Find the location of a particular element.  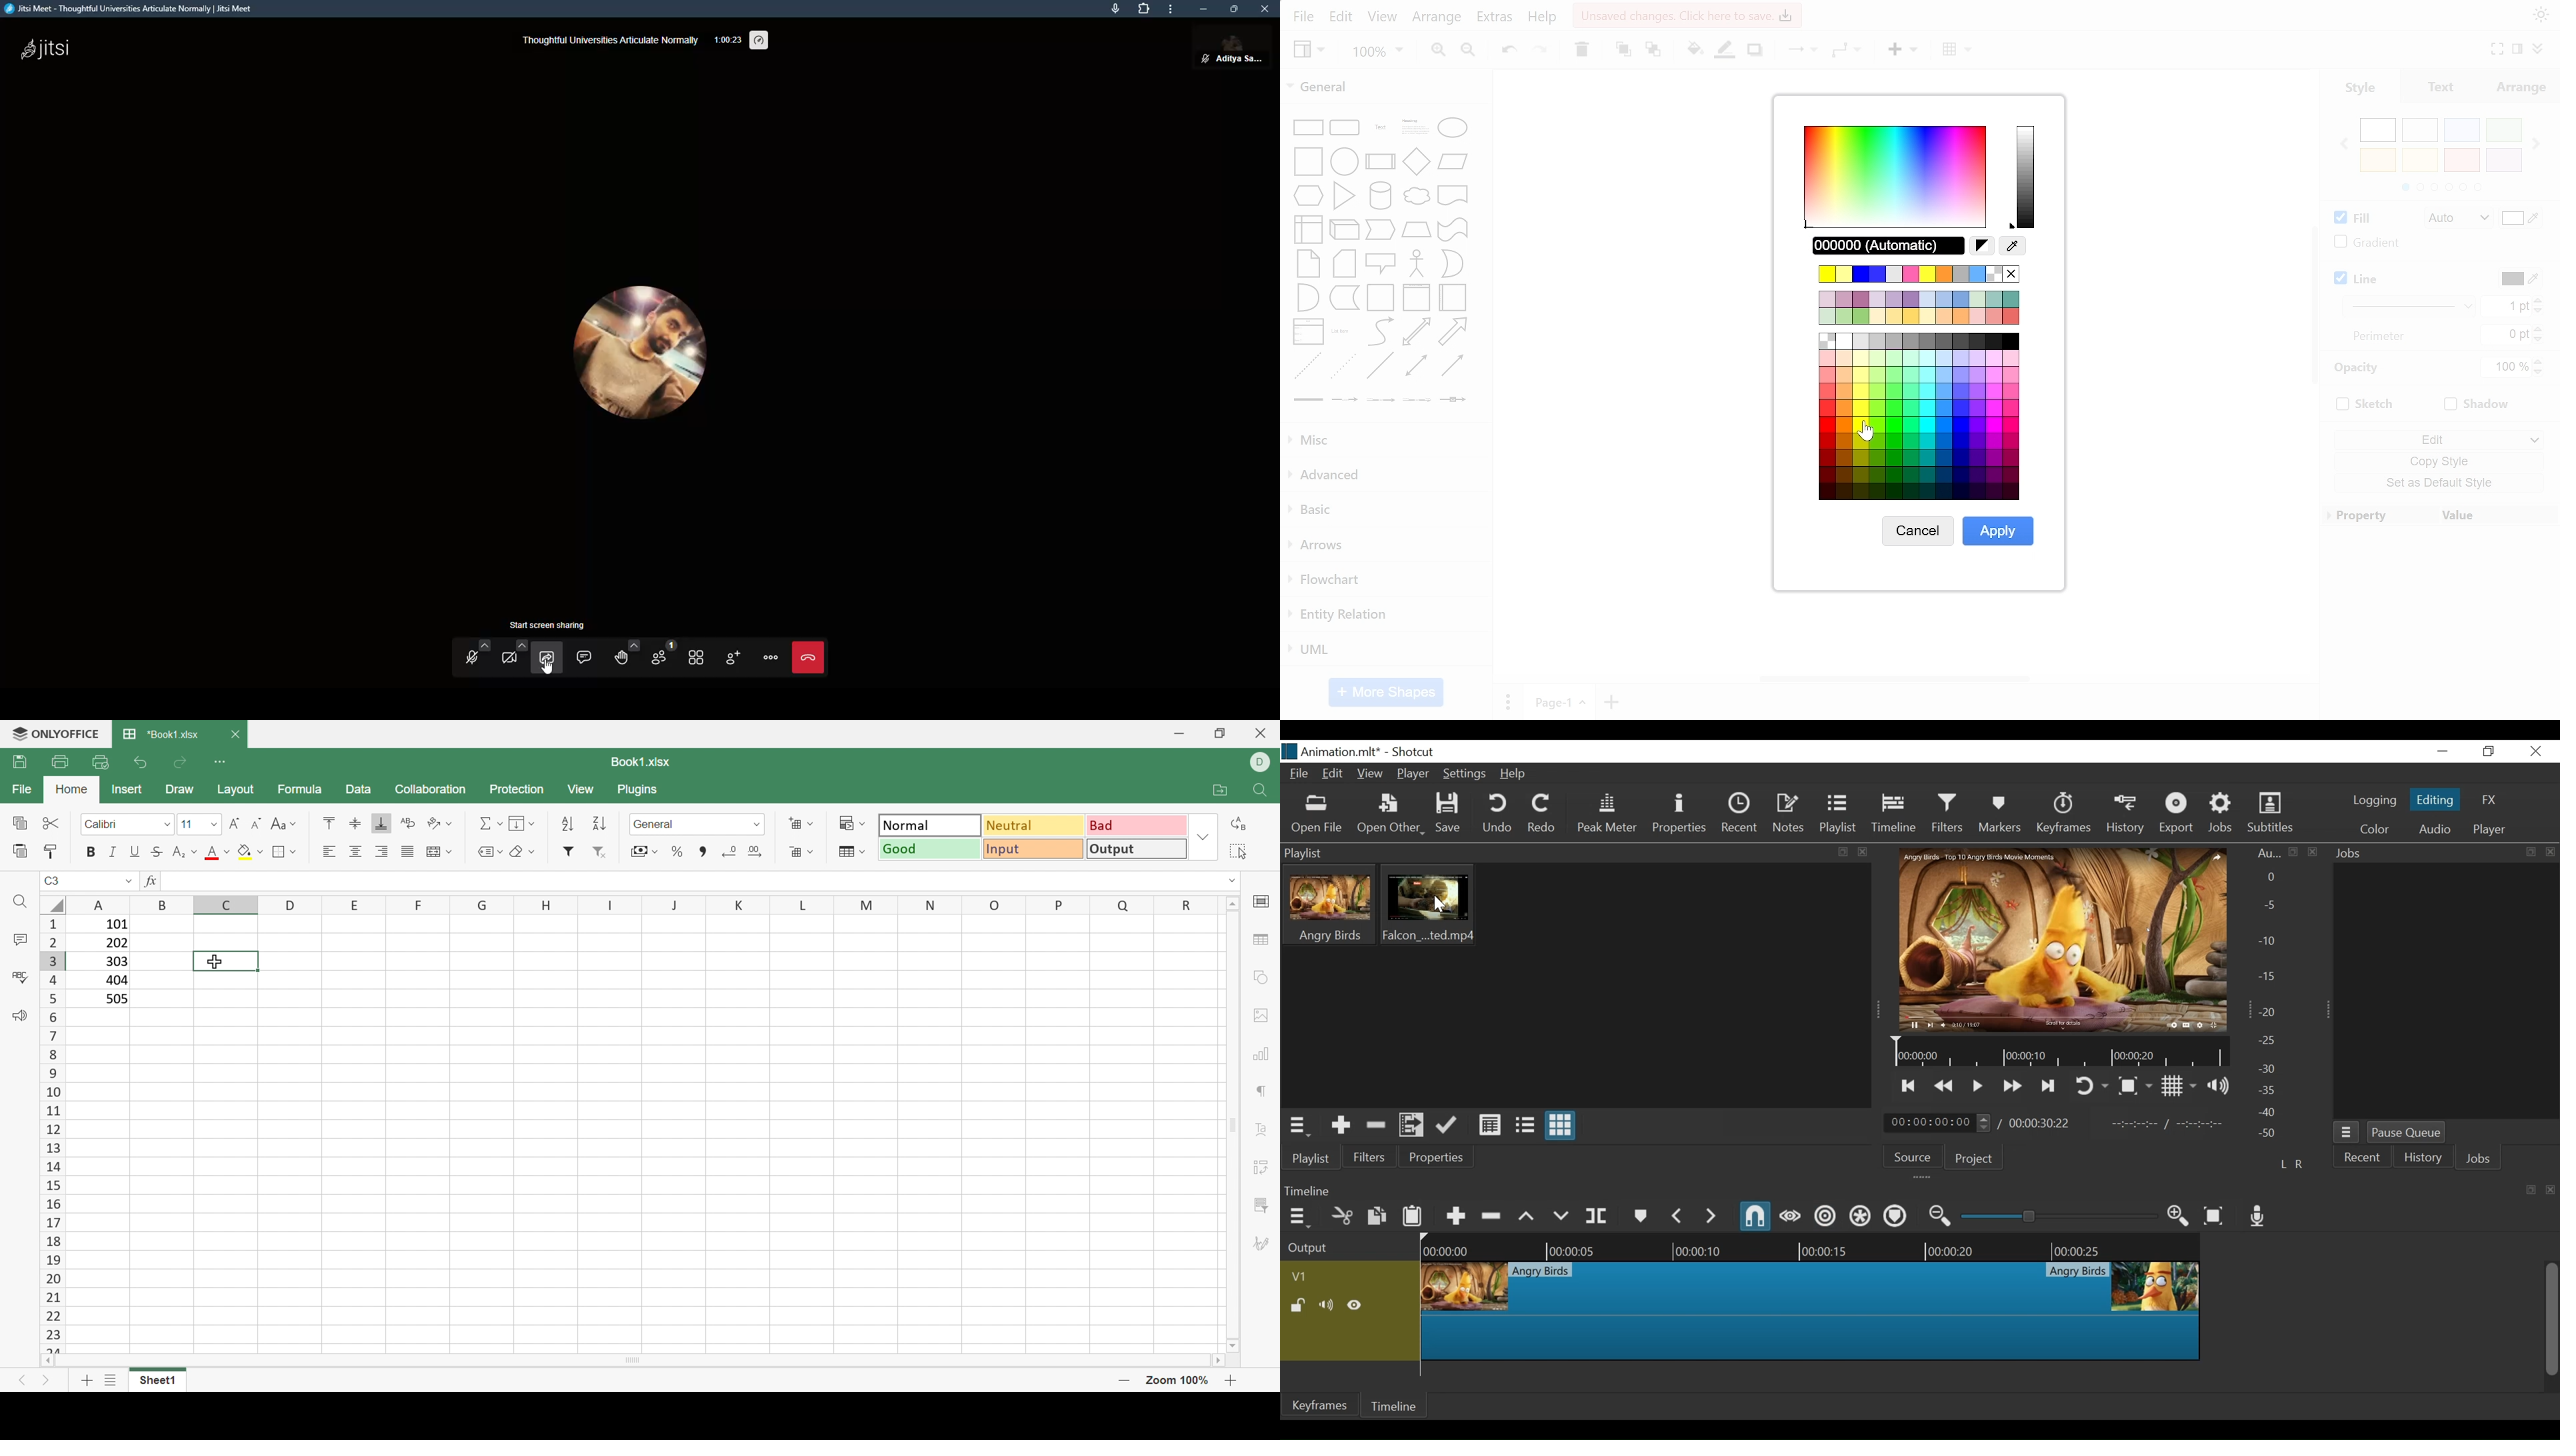

Zoom Slider is located at coordinates (2059, 1215).